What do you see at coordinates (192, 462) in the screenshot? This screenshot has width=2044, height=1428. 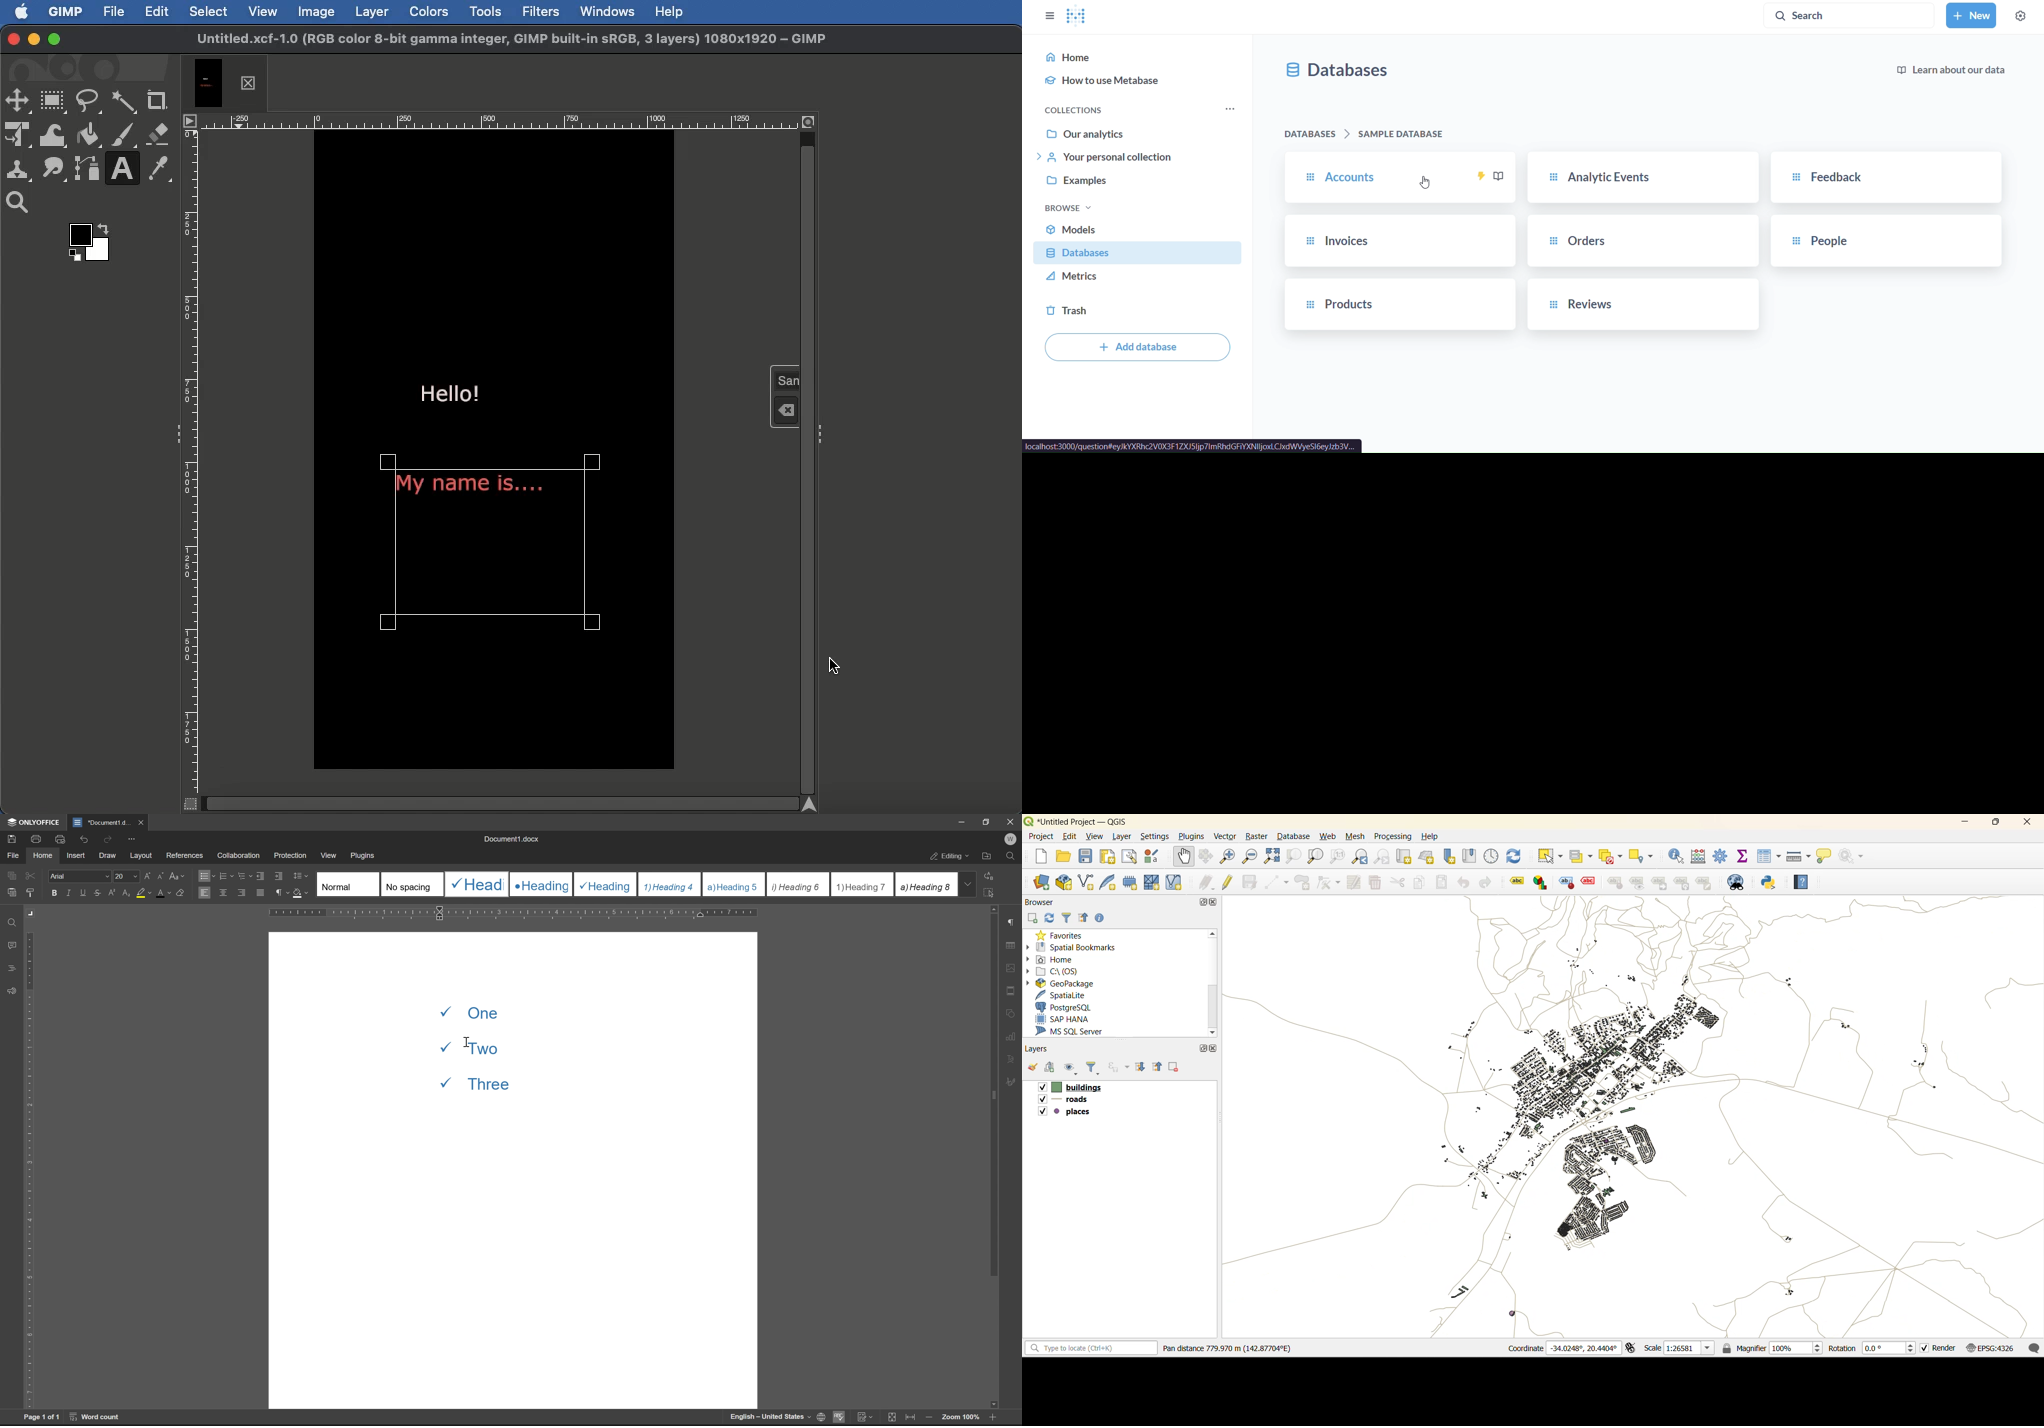 I see `Ruler` at bounding box center [192, 462].